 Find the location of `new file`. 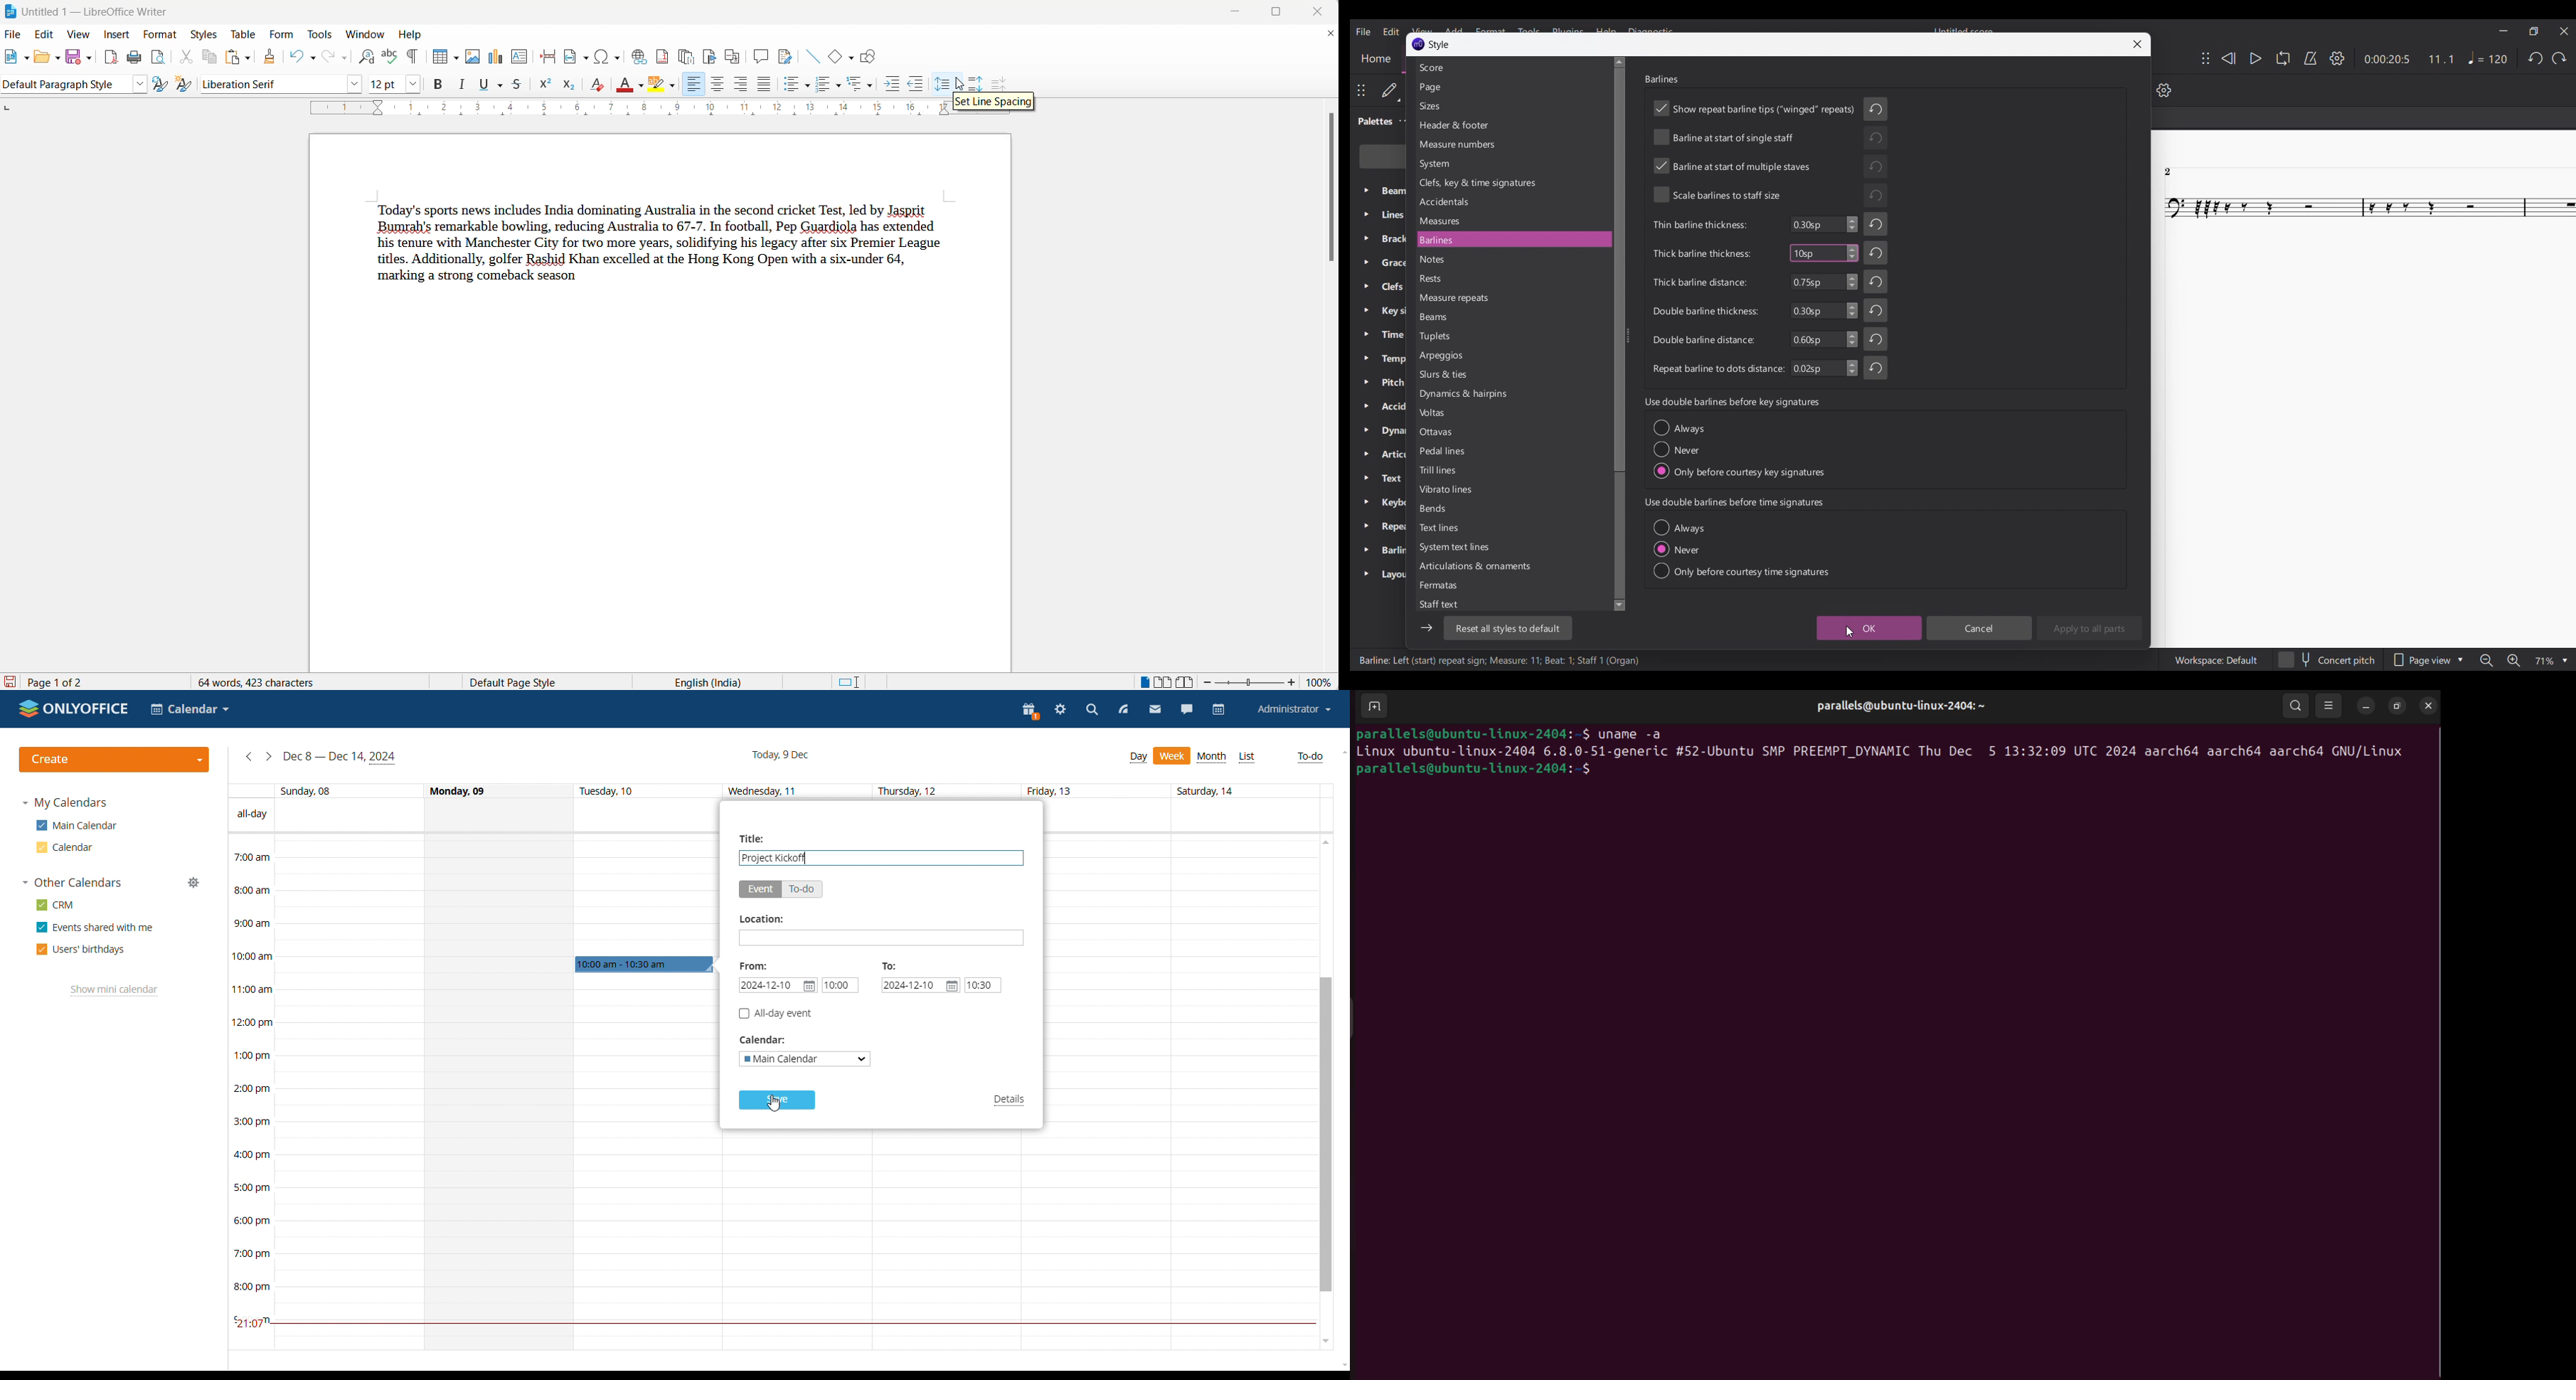

new file is located at coordinates (12, 61).